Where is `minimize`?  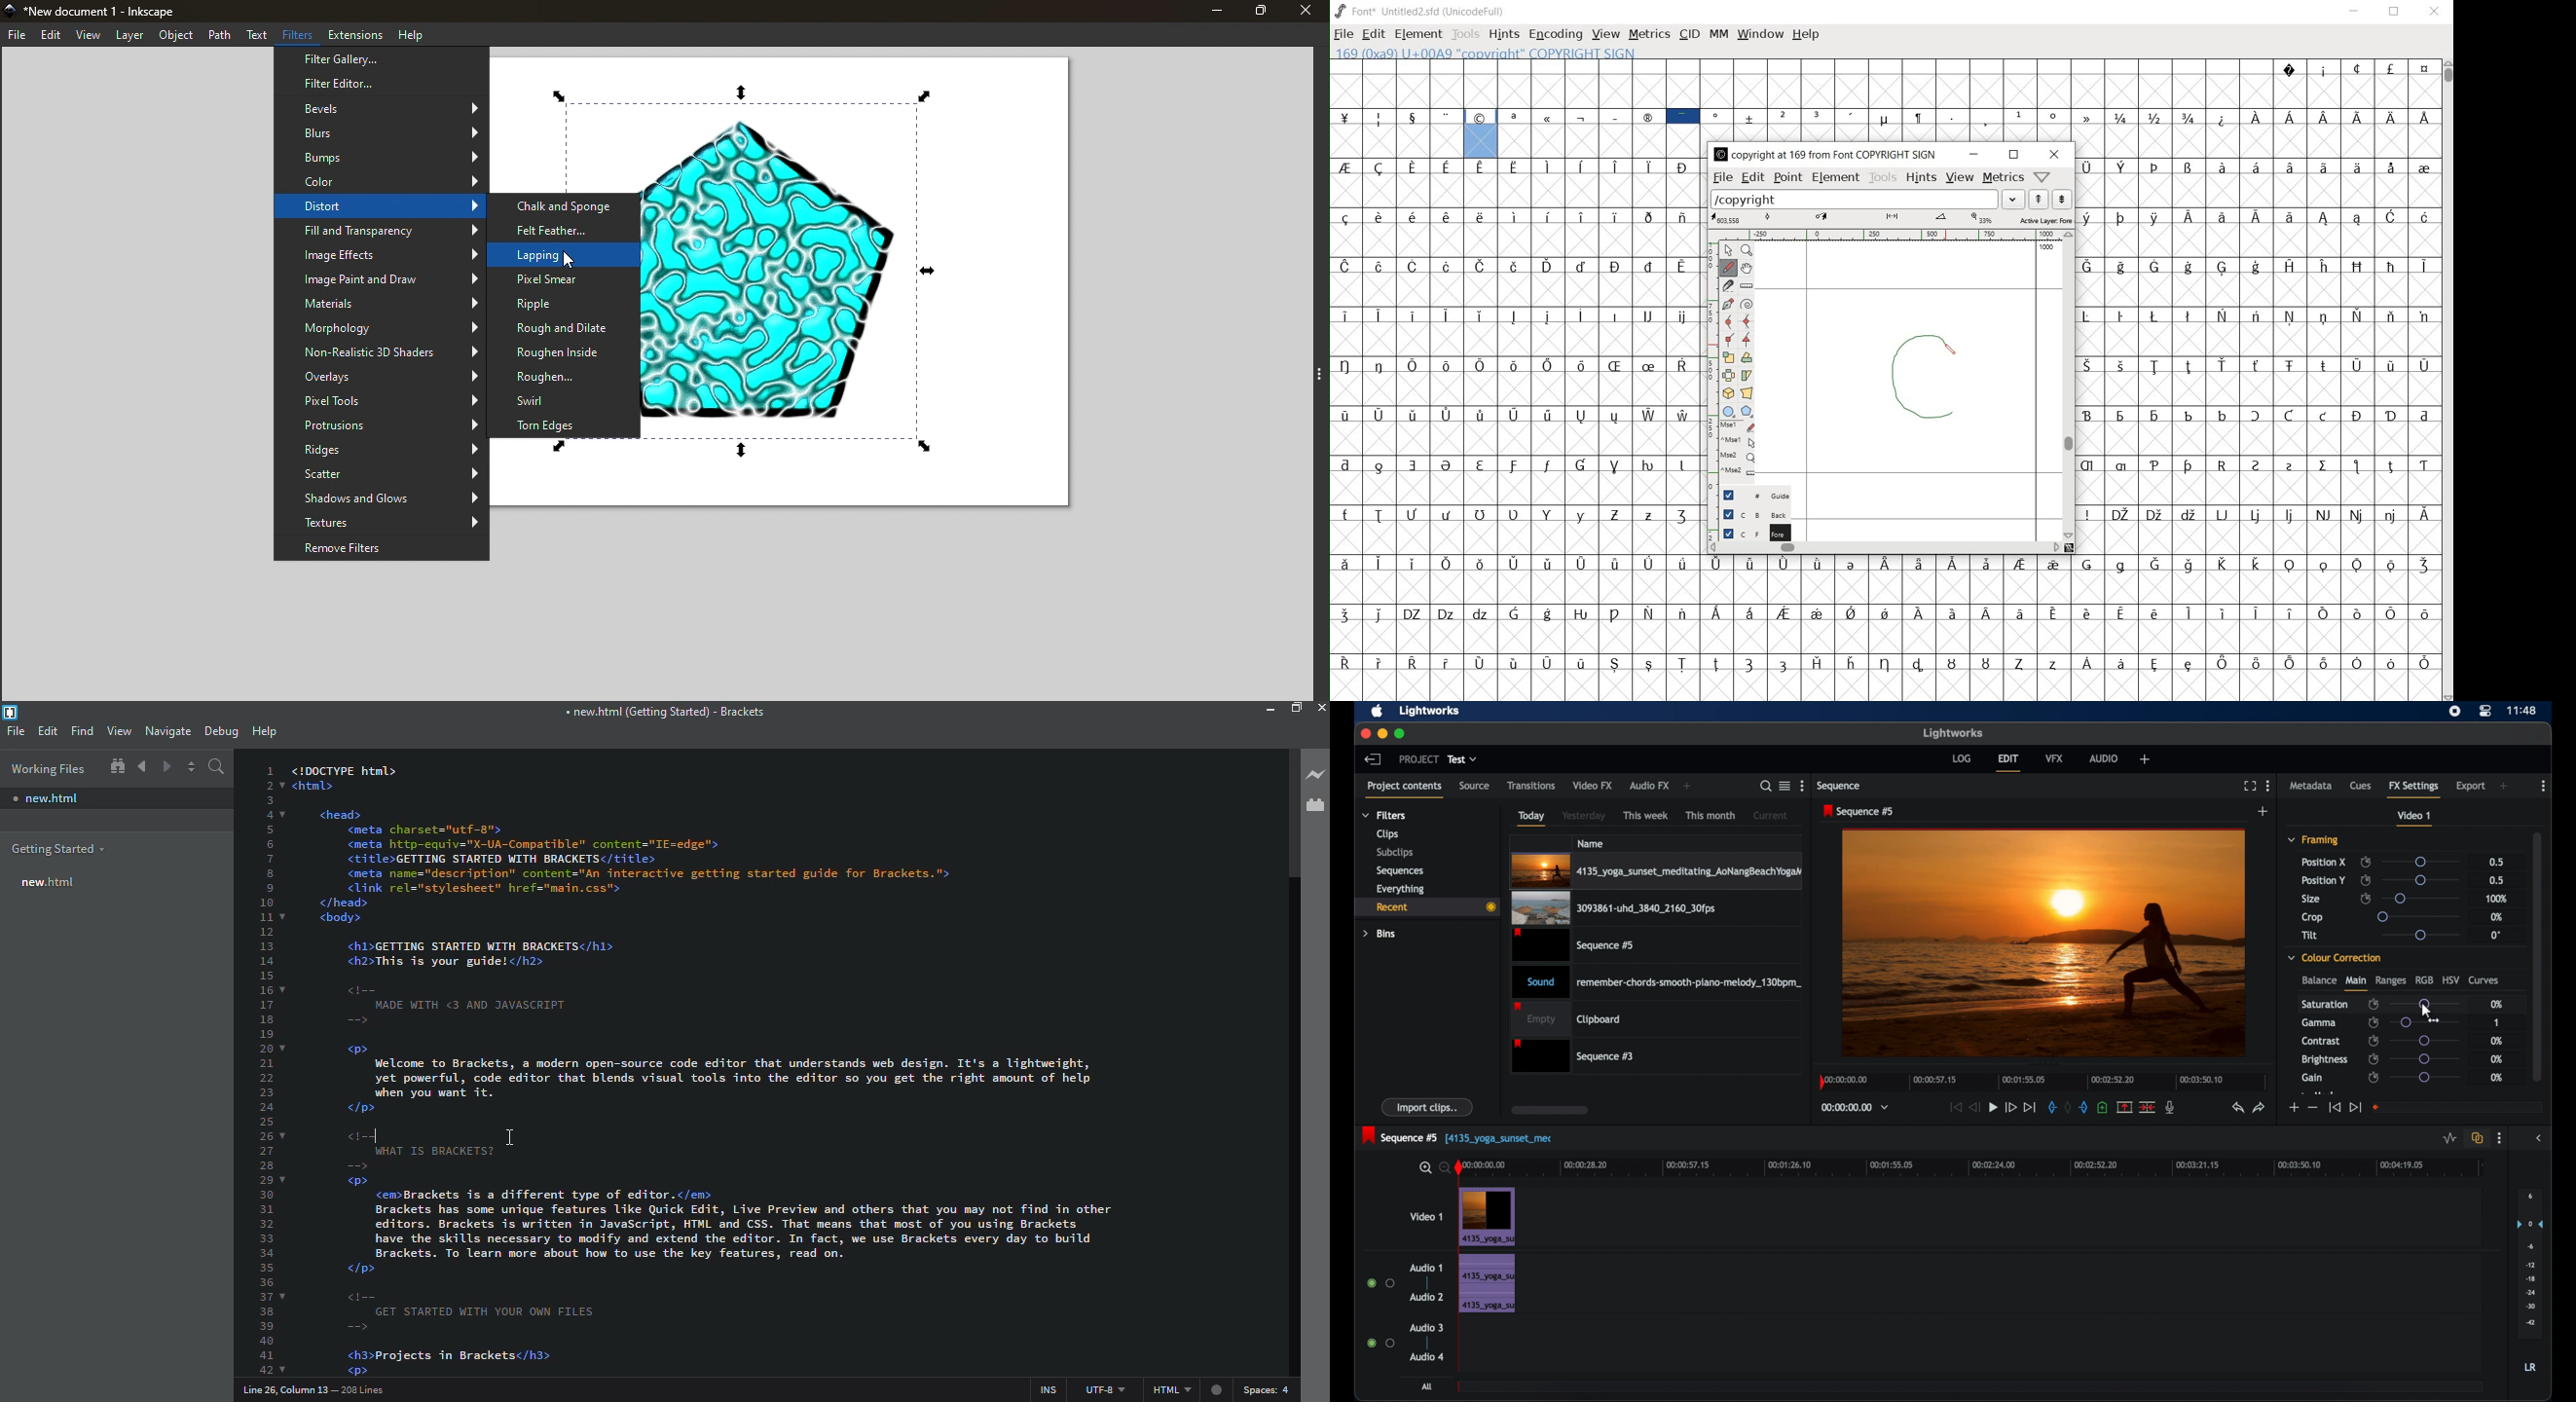
minimize is located at coordinates (1266, 710).